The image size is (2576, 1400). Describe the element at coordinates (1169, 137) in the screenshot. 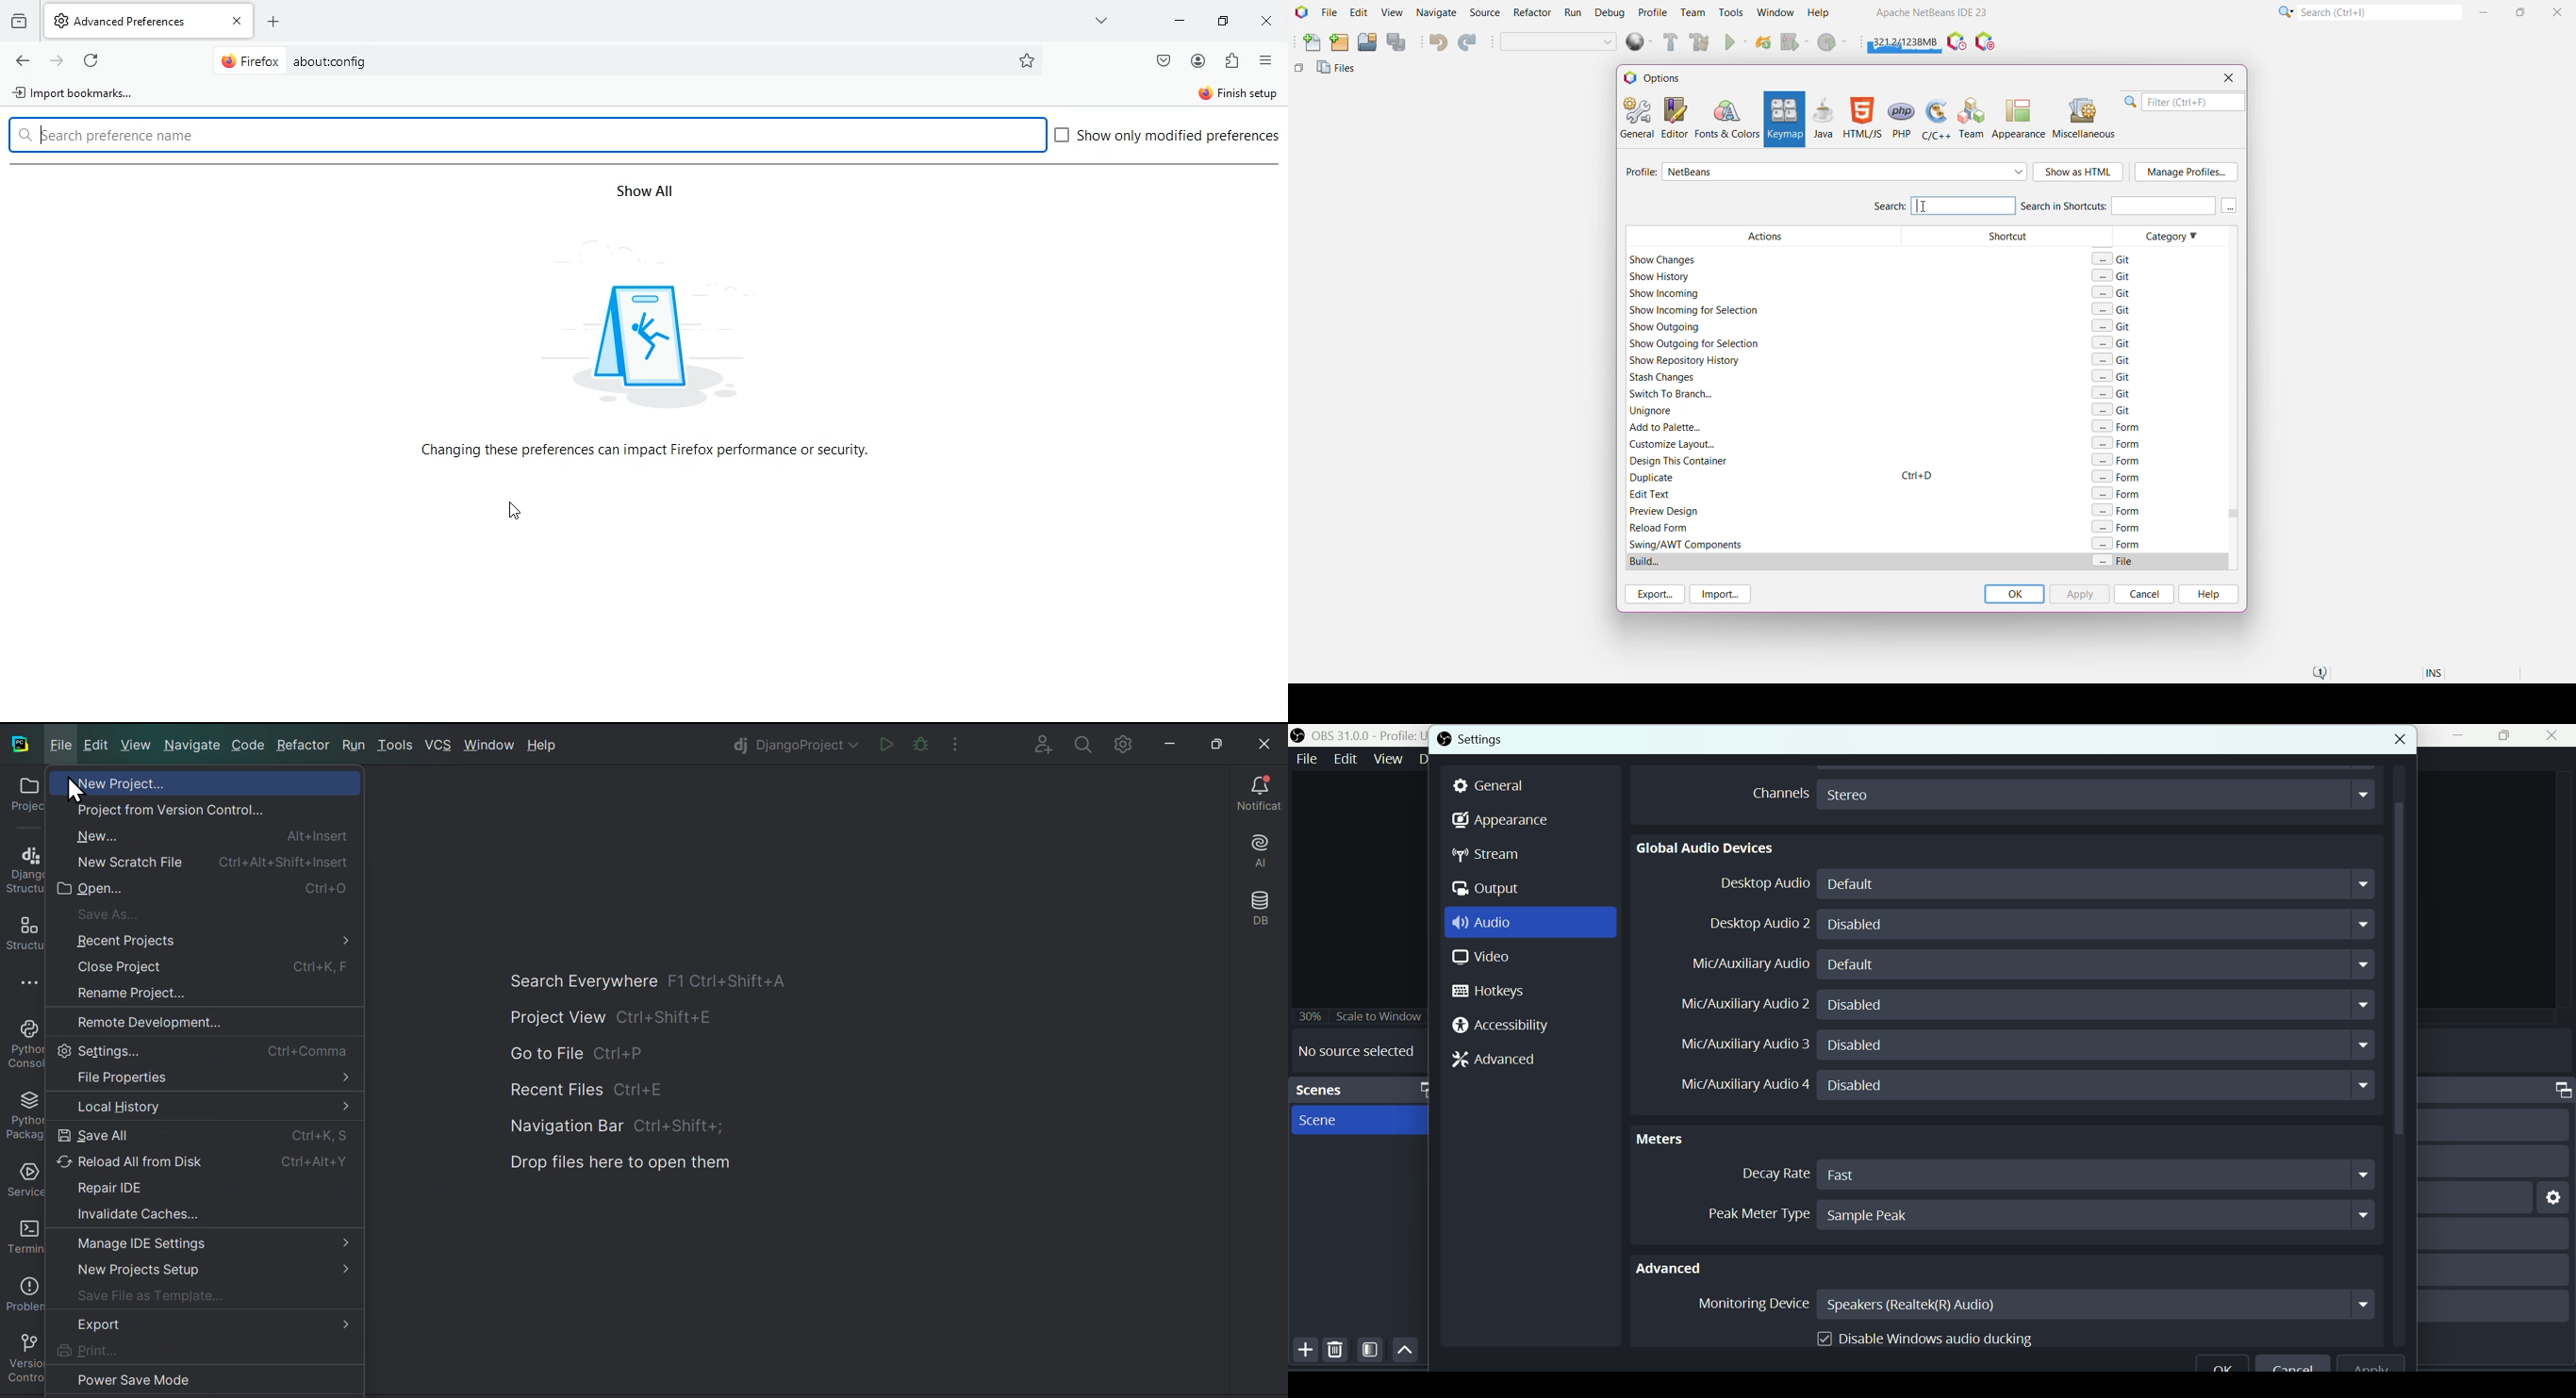

I see `Show only modified preferences` at that location.